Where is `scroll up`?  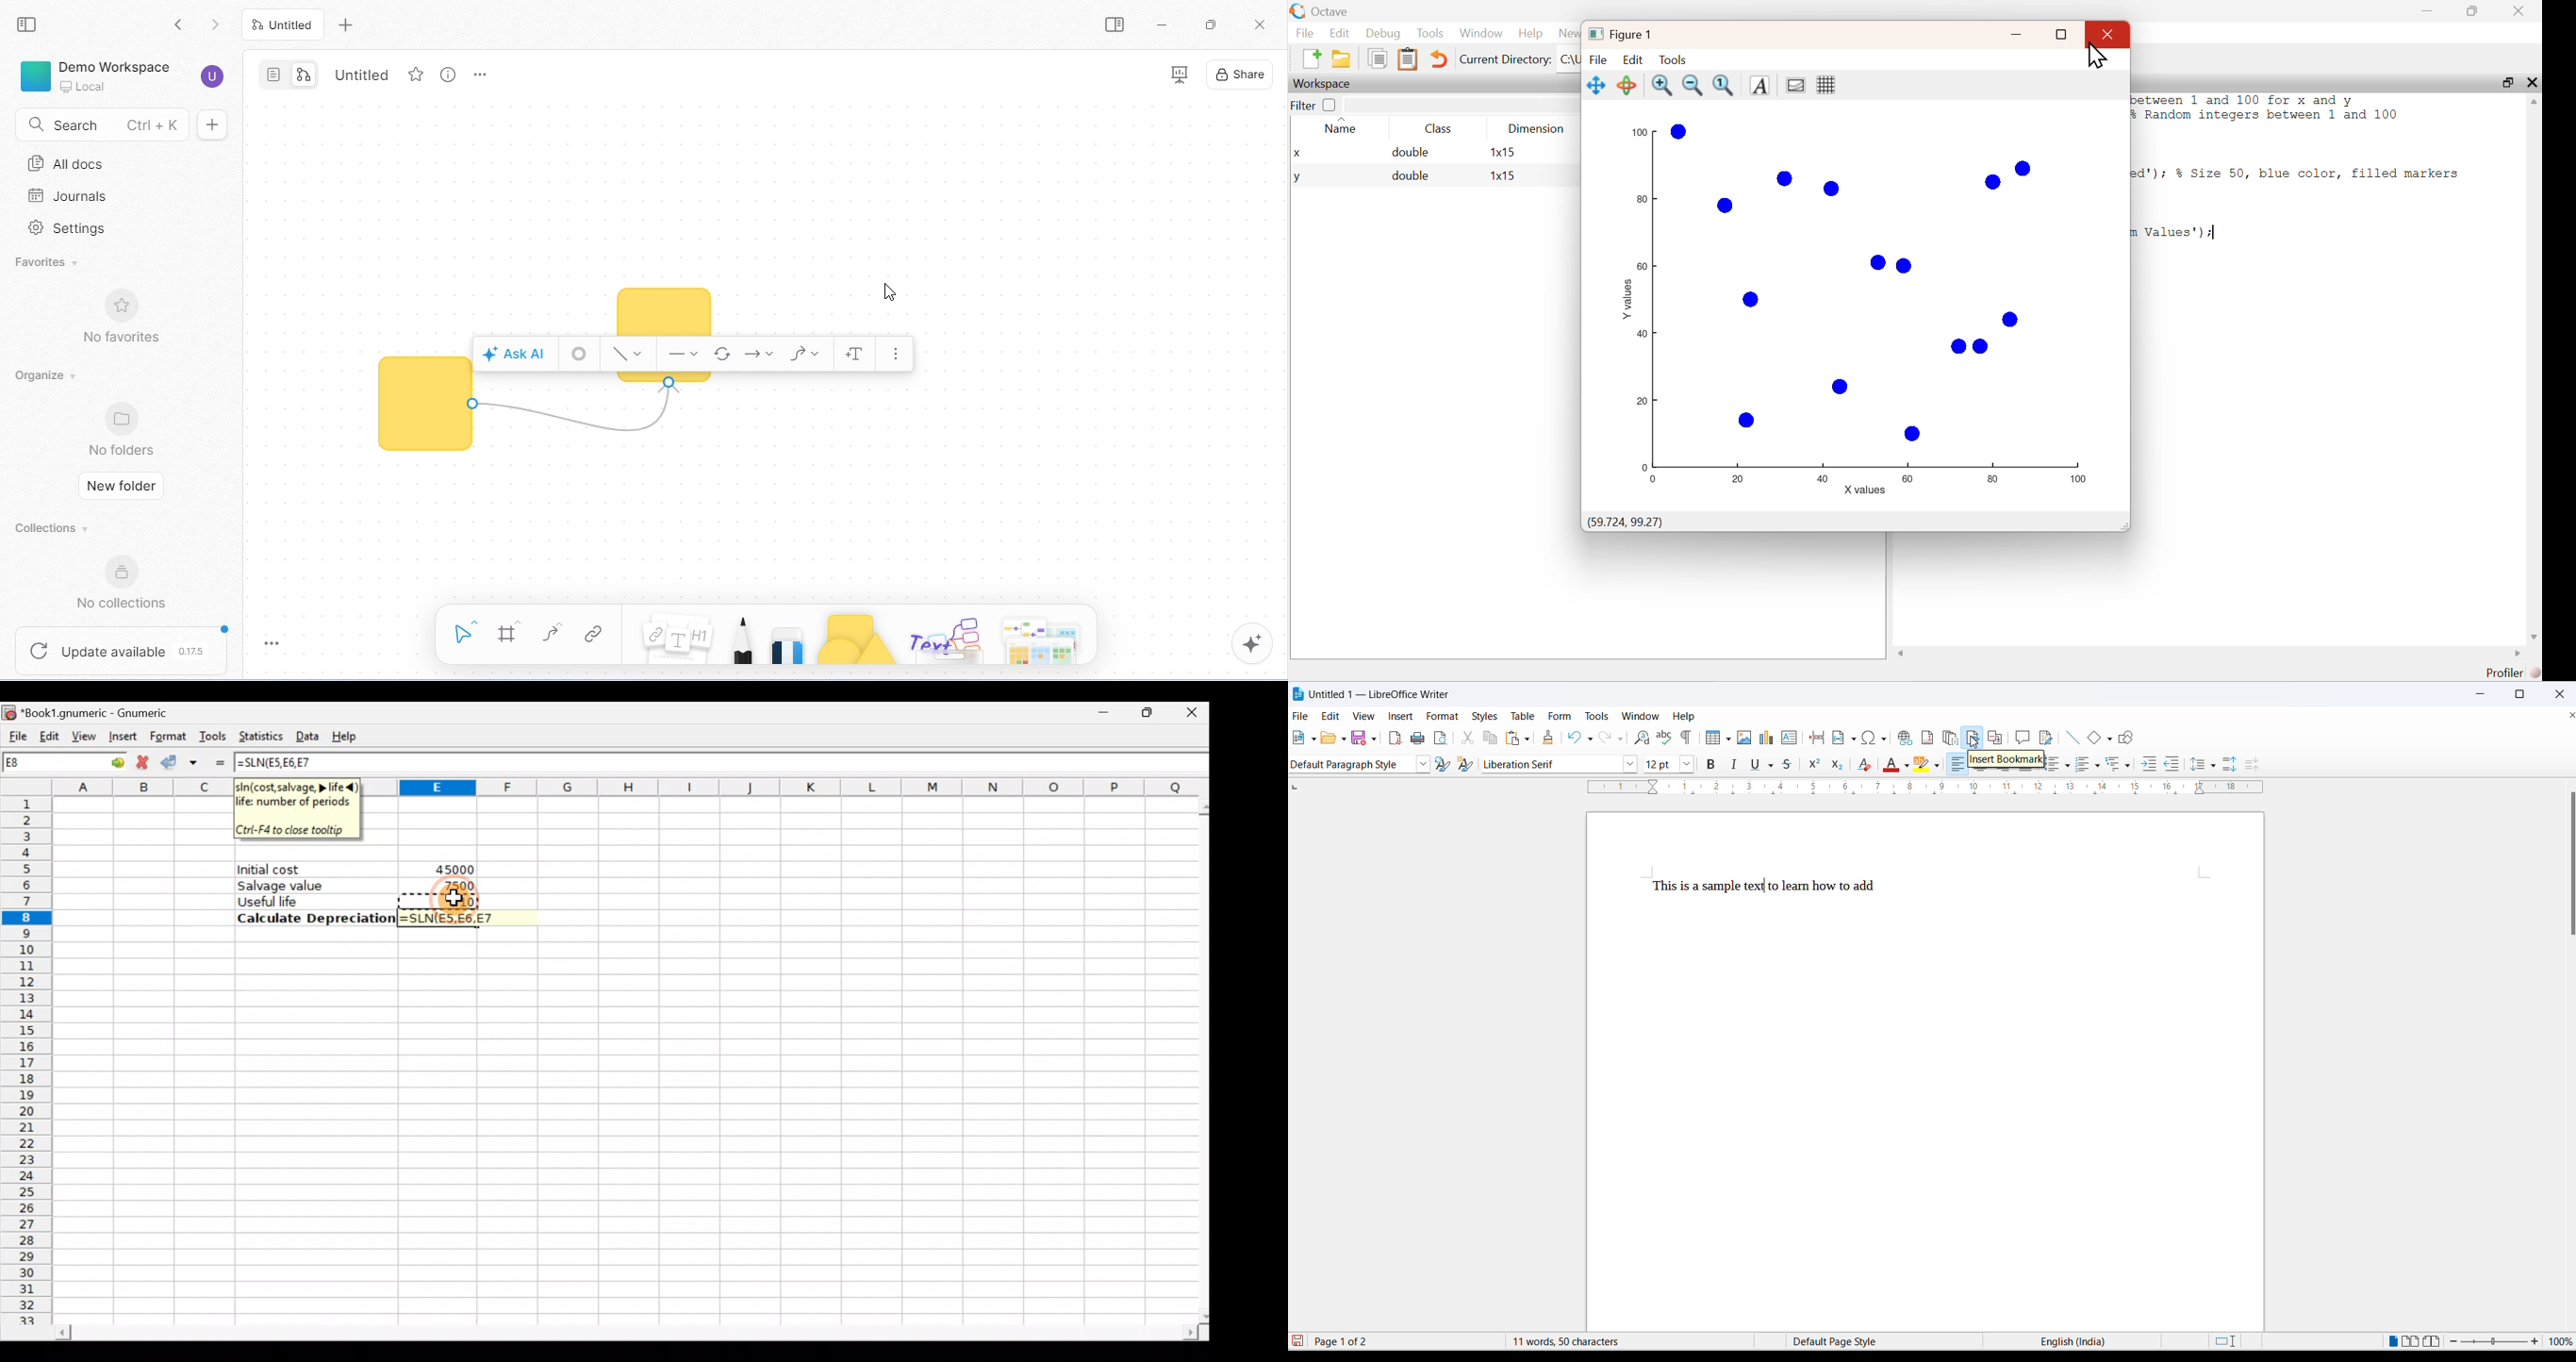 scroll up is located at coordinates (2531, 103).